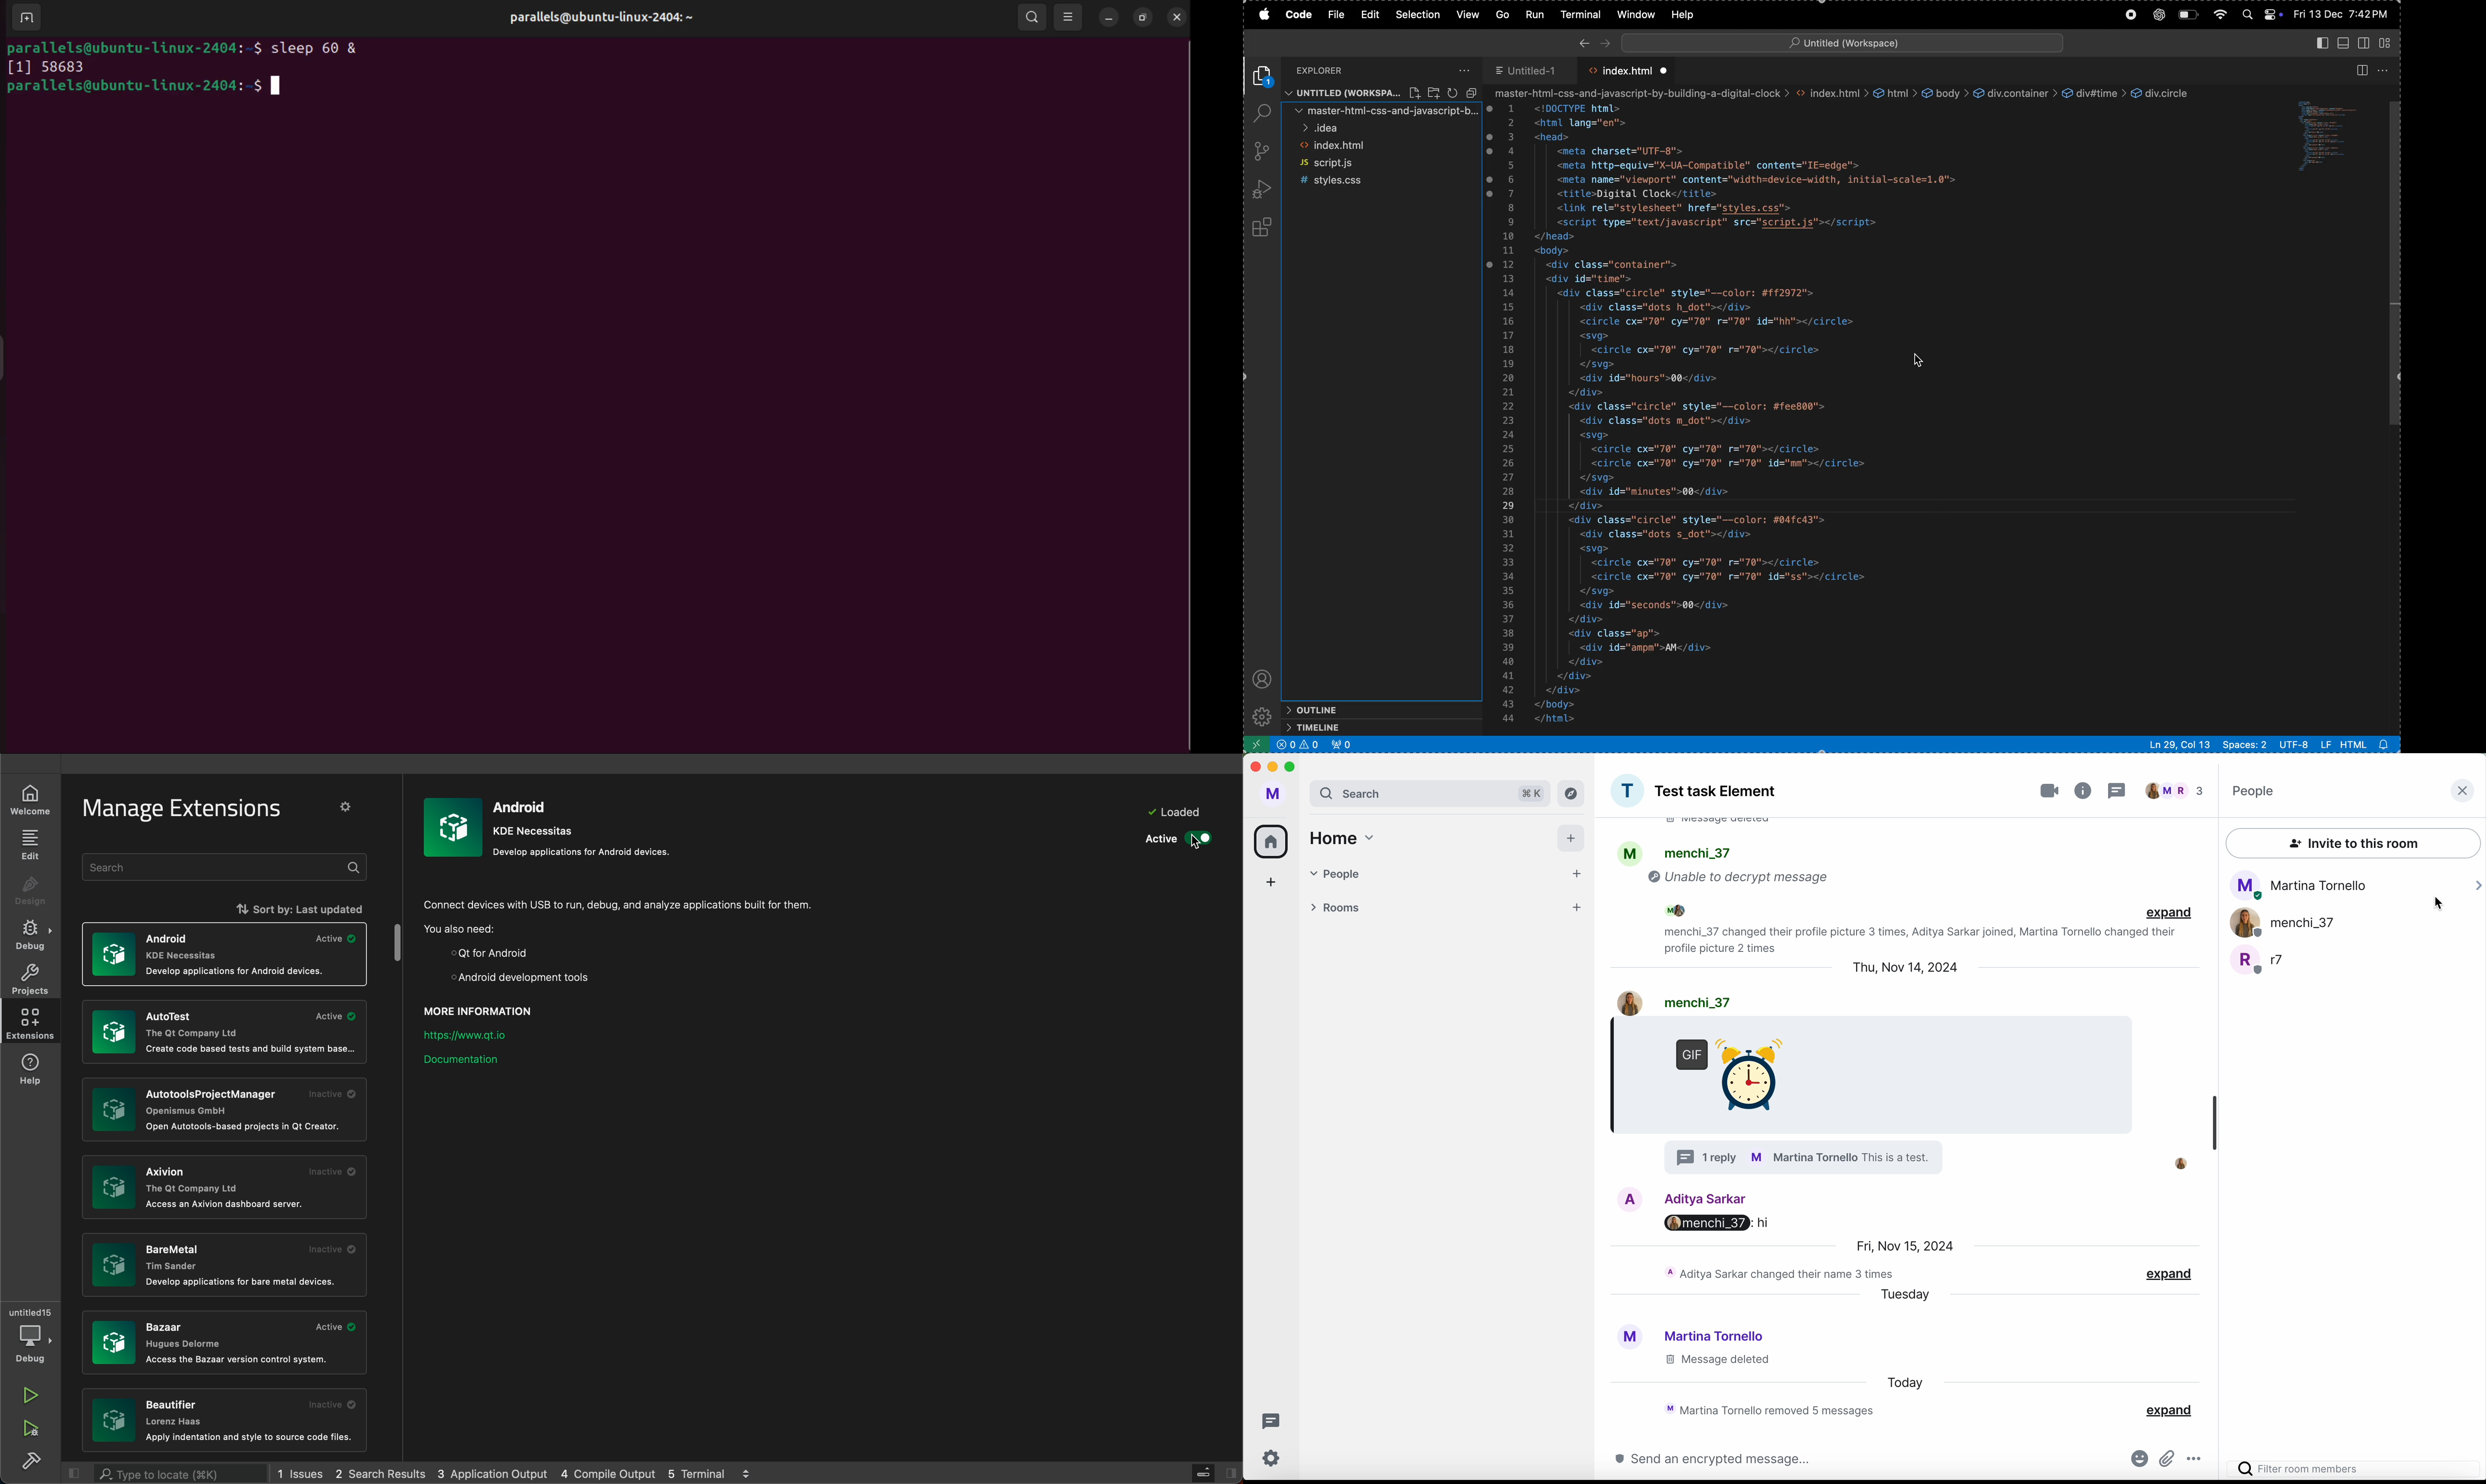 The image size is (2492, 1484). What do you see at coordinates (2356, 1469) in the screenshot?
I see `filter` at bounding box center [2356, 1469].